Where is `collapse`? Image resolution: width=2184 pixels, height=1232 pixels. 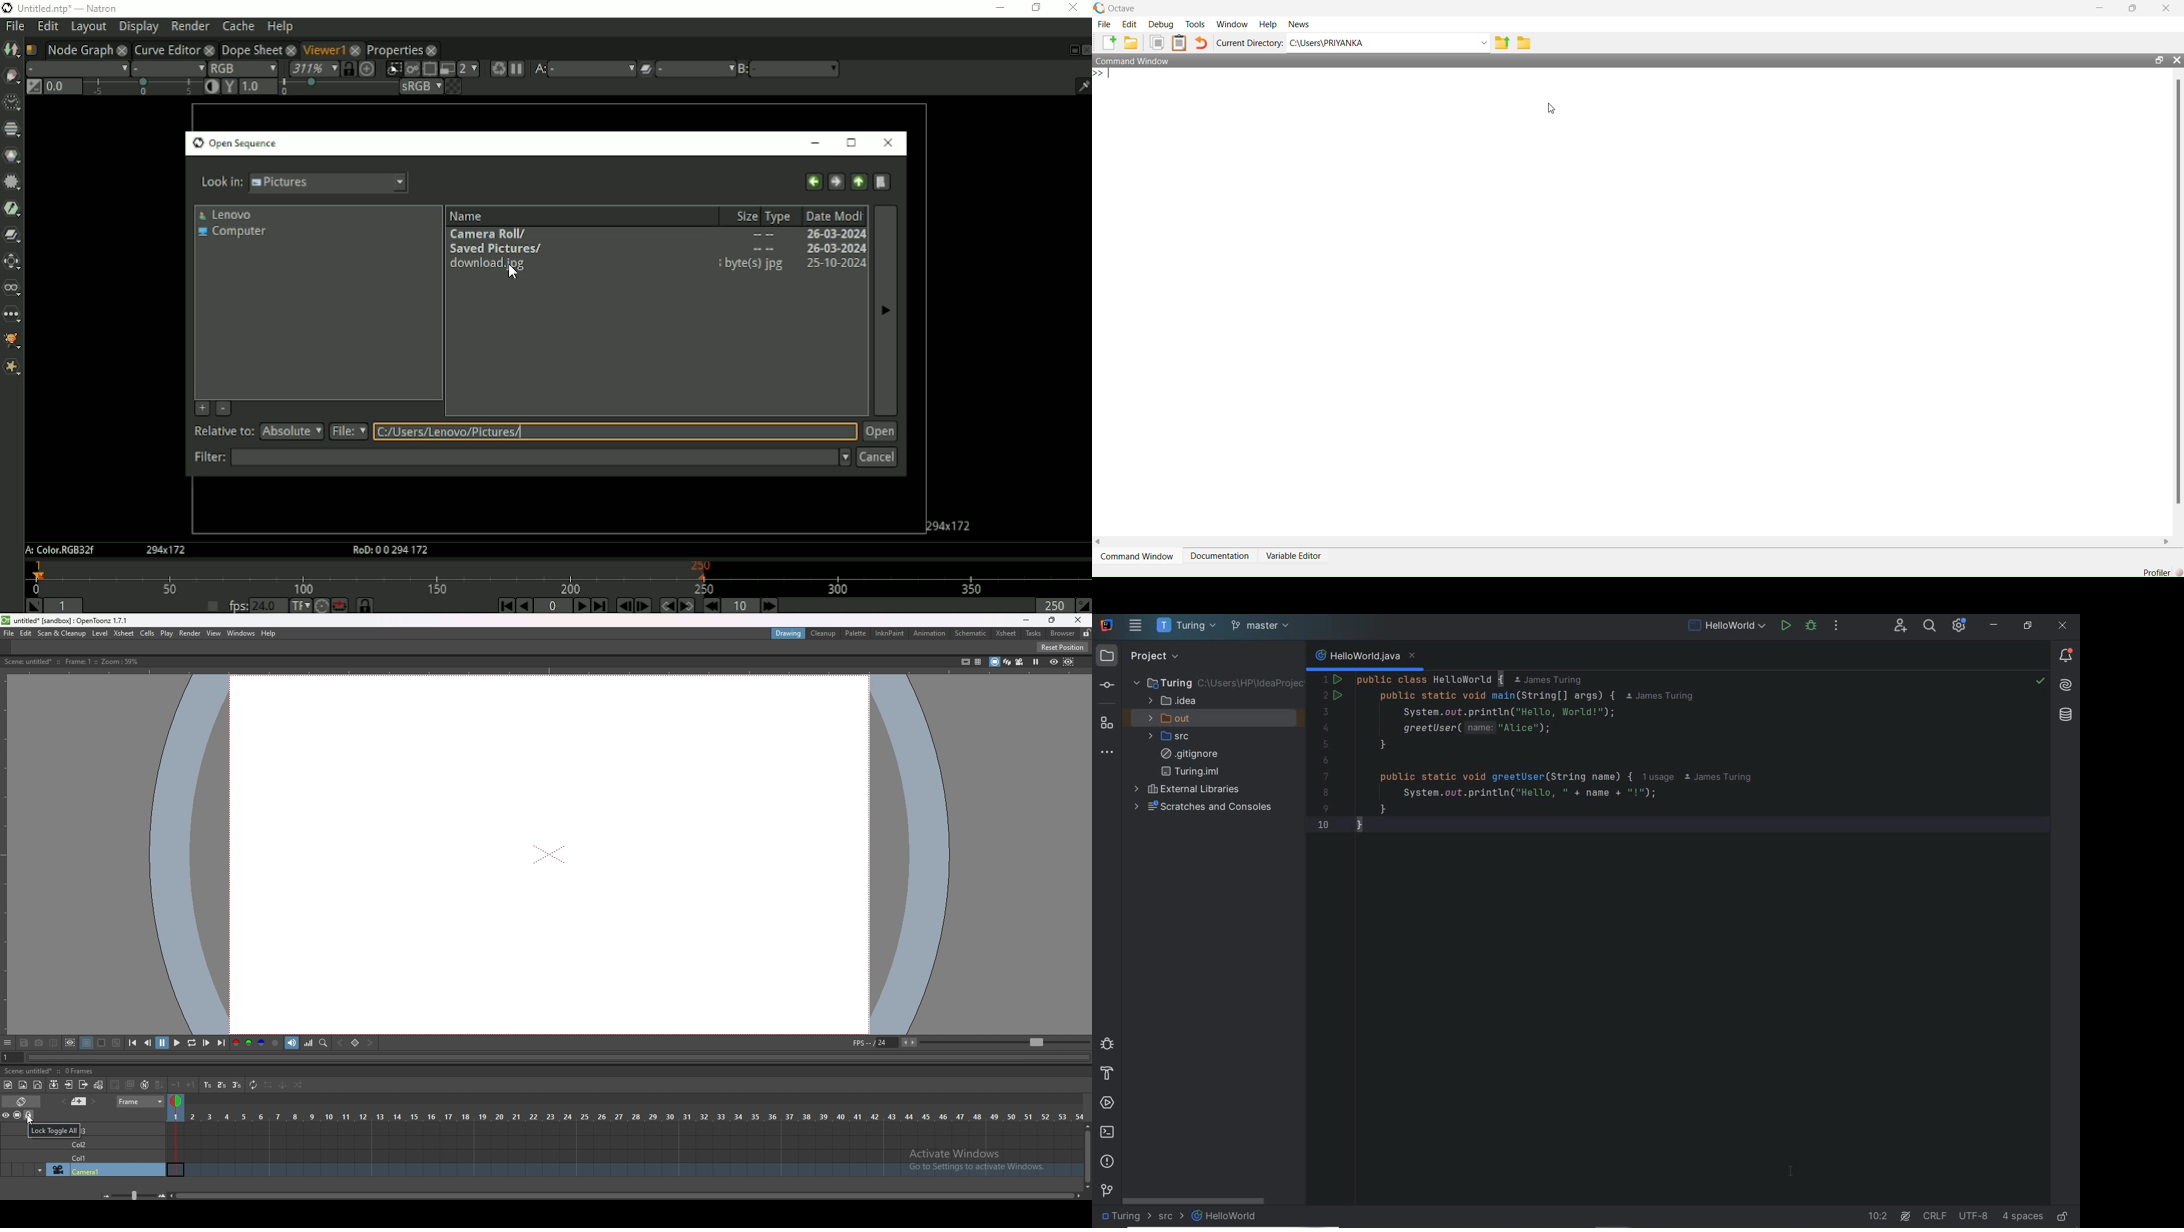
collapse is located at coordinates (54, 1085).